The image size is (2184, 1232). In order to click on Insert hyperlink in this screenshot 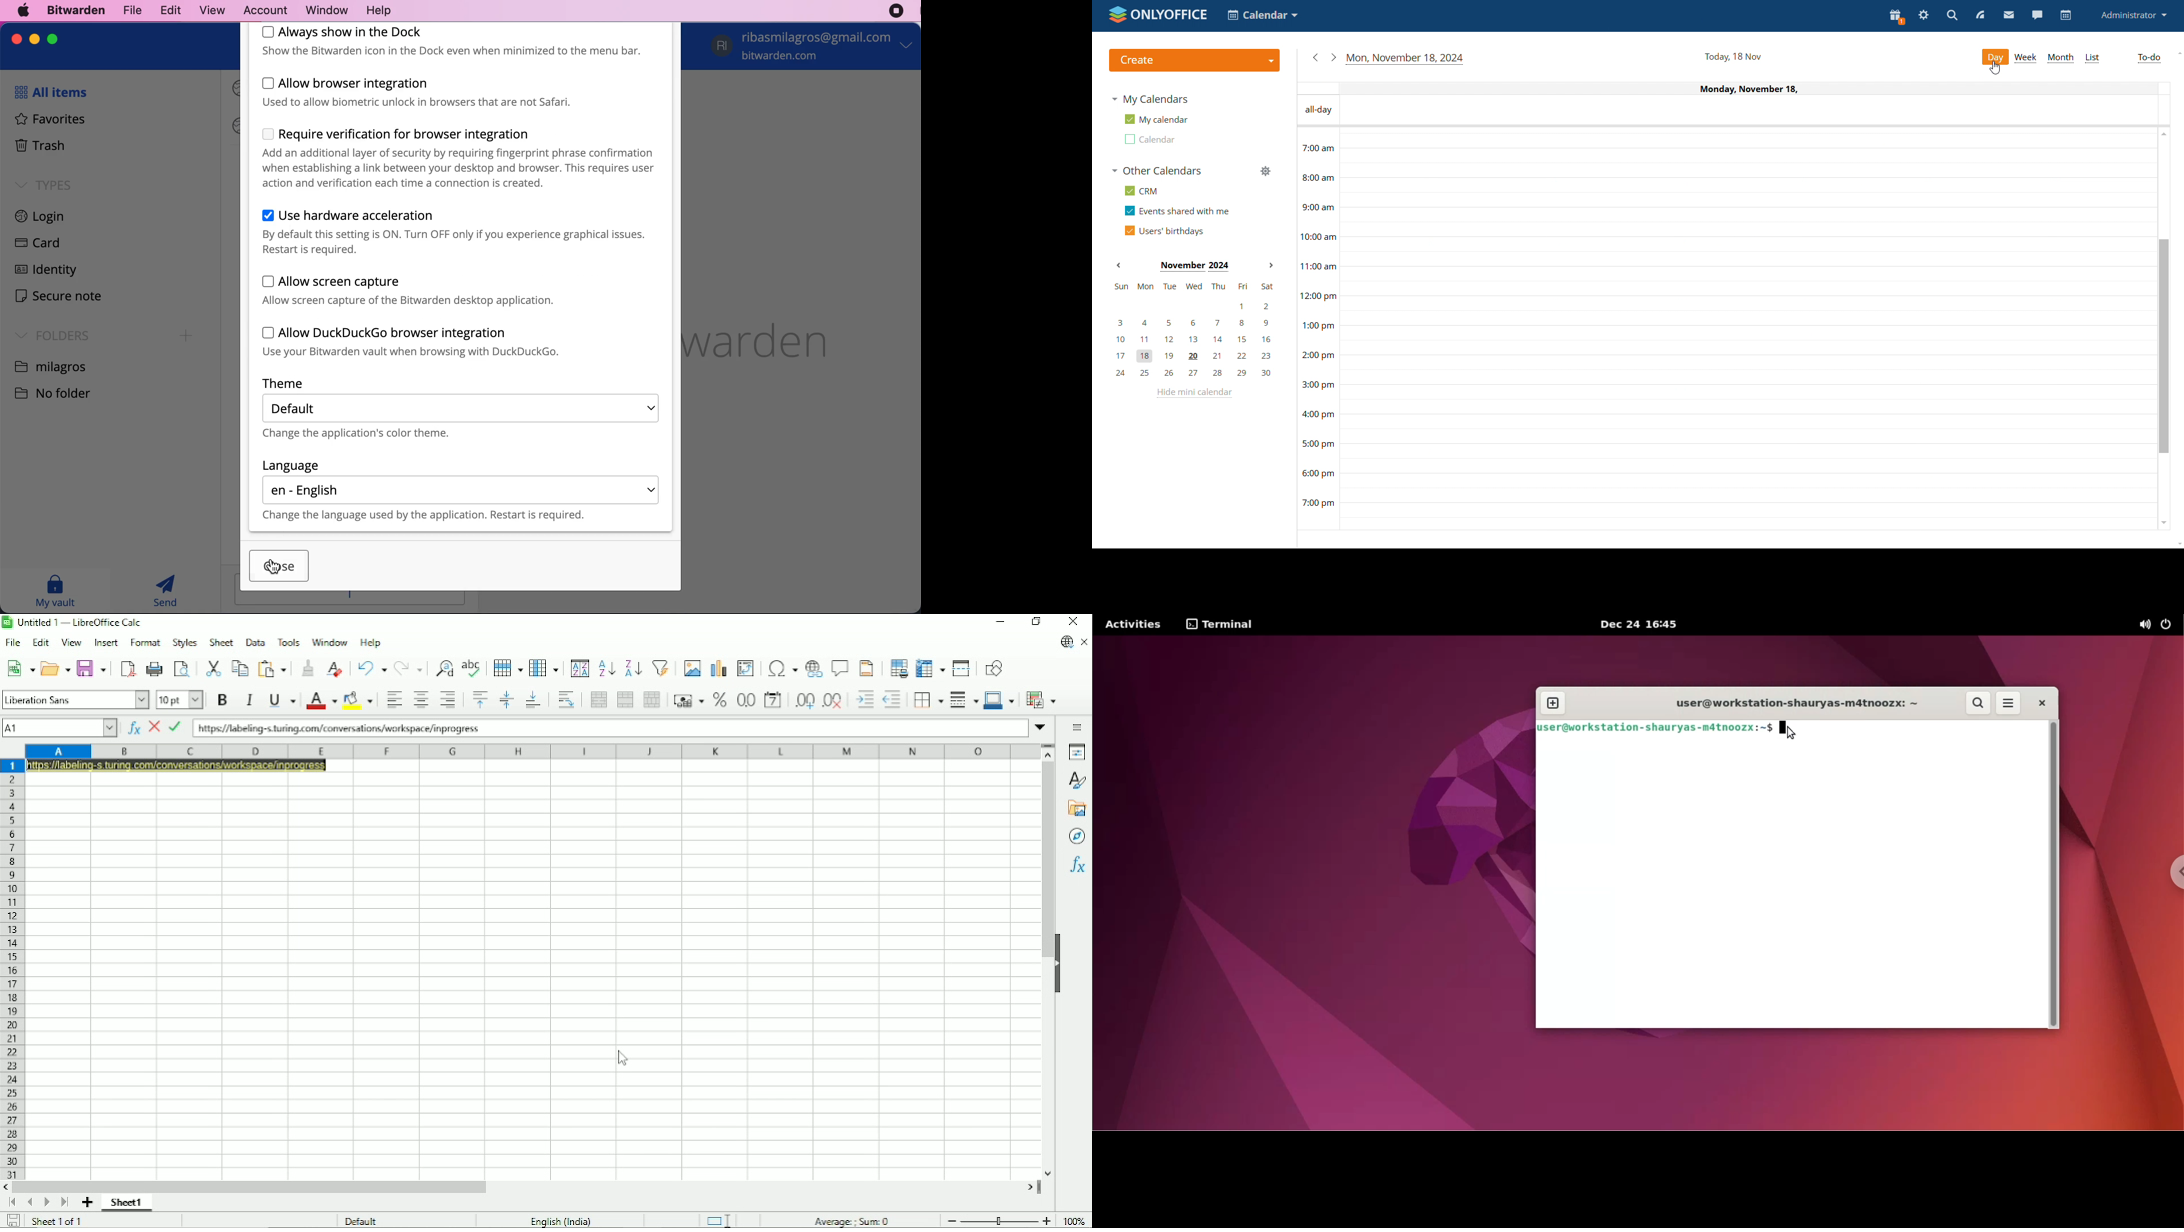, I will do `click(813, 670)`.